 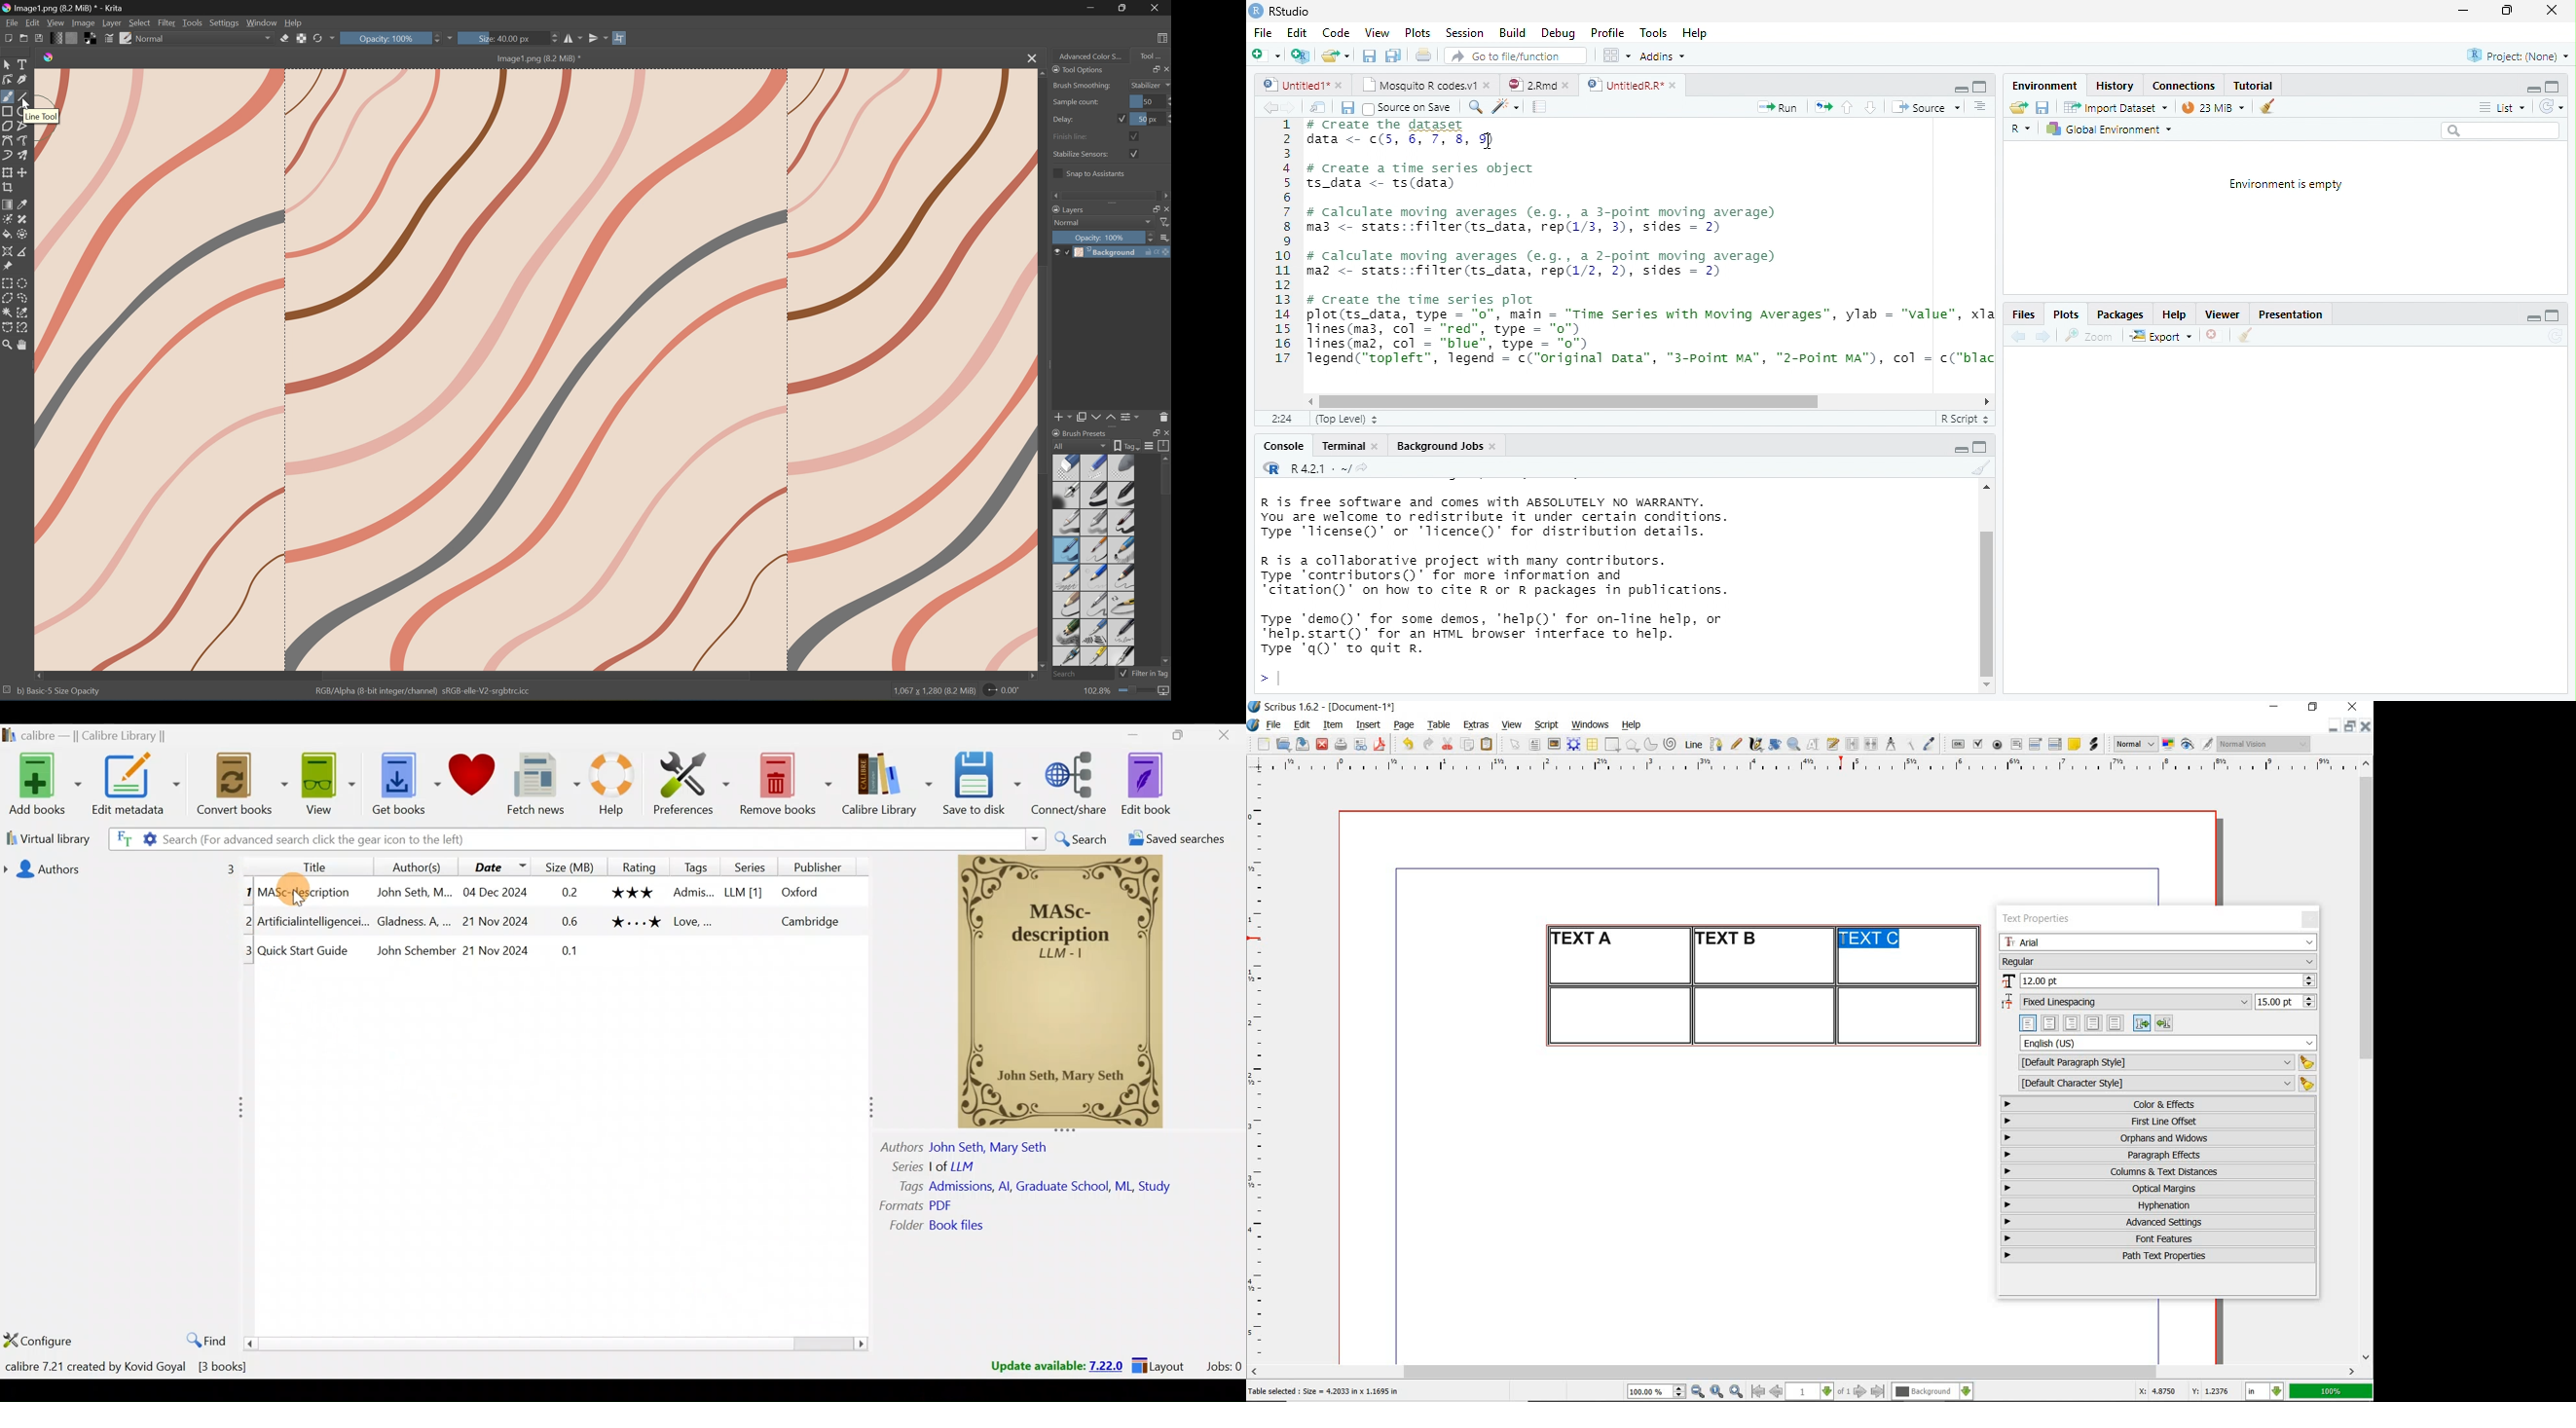 What do you see at coordinates (902, 1206) in the screenshot?
I see `` at bounding box center [902, 1206].